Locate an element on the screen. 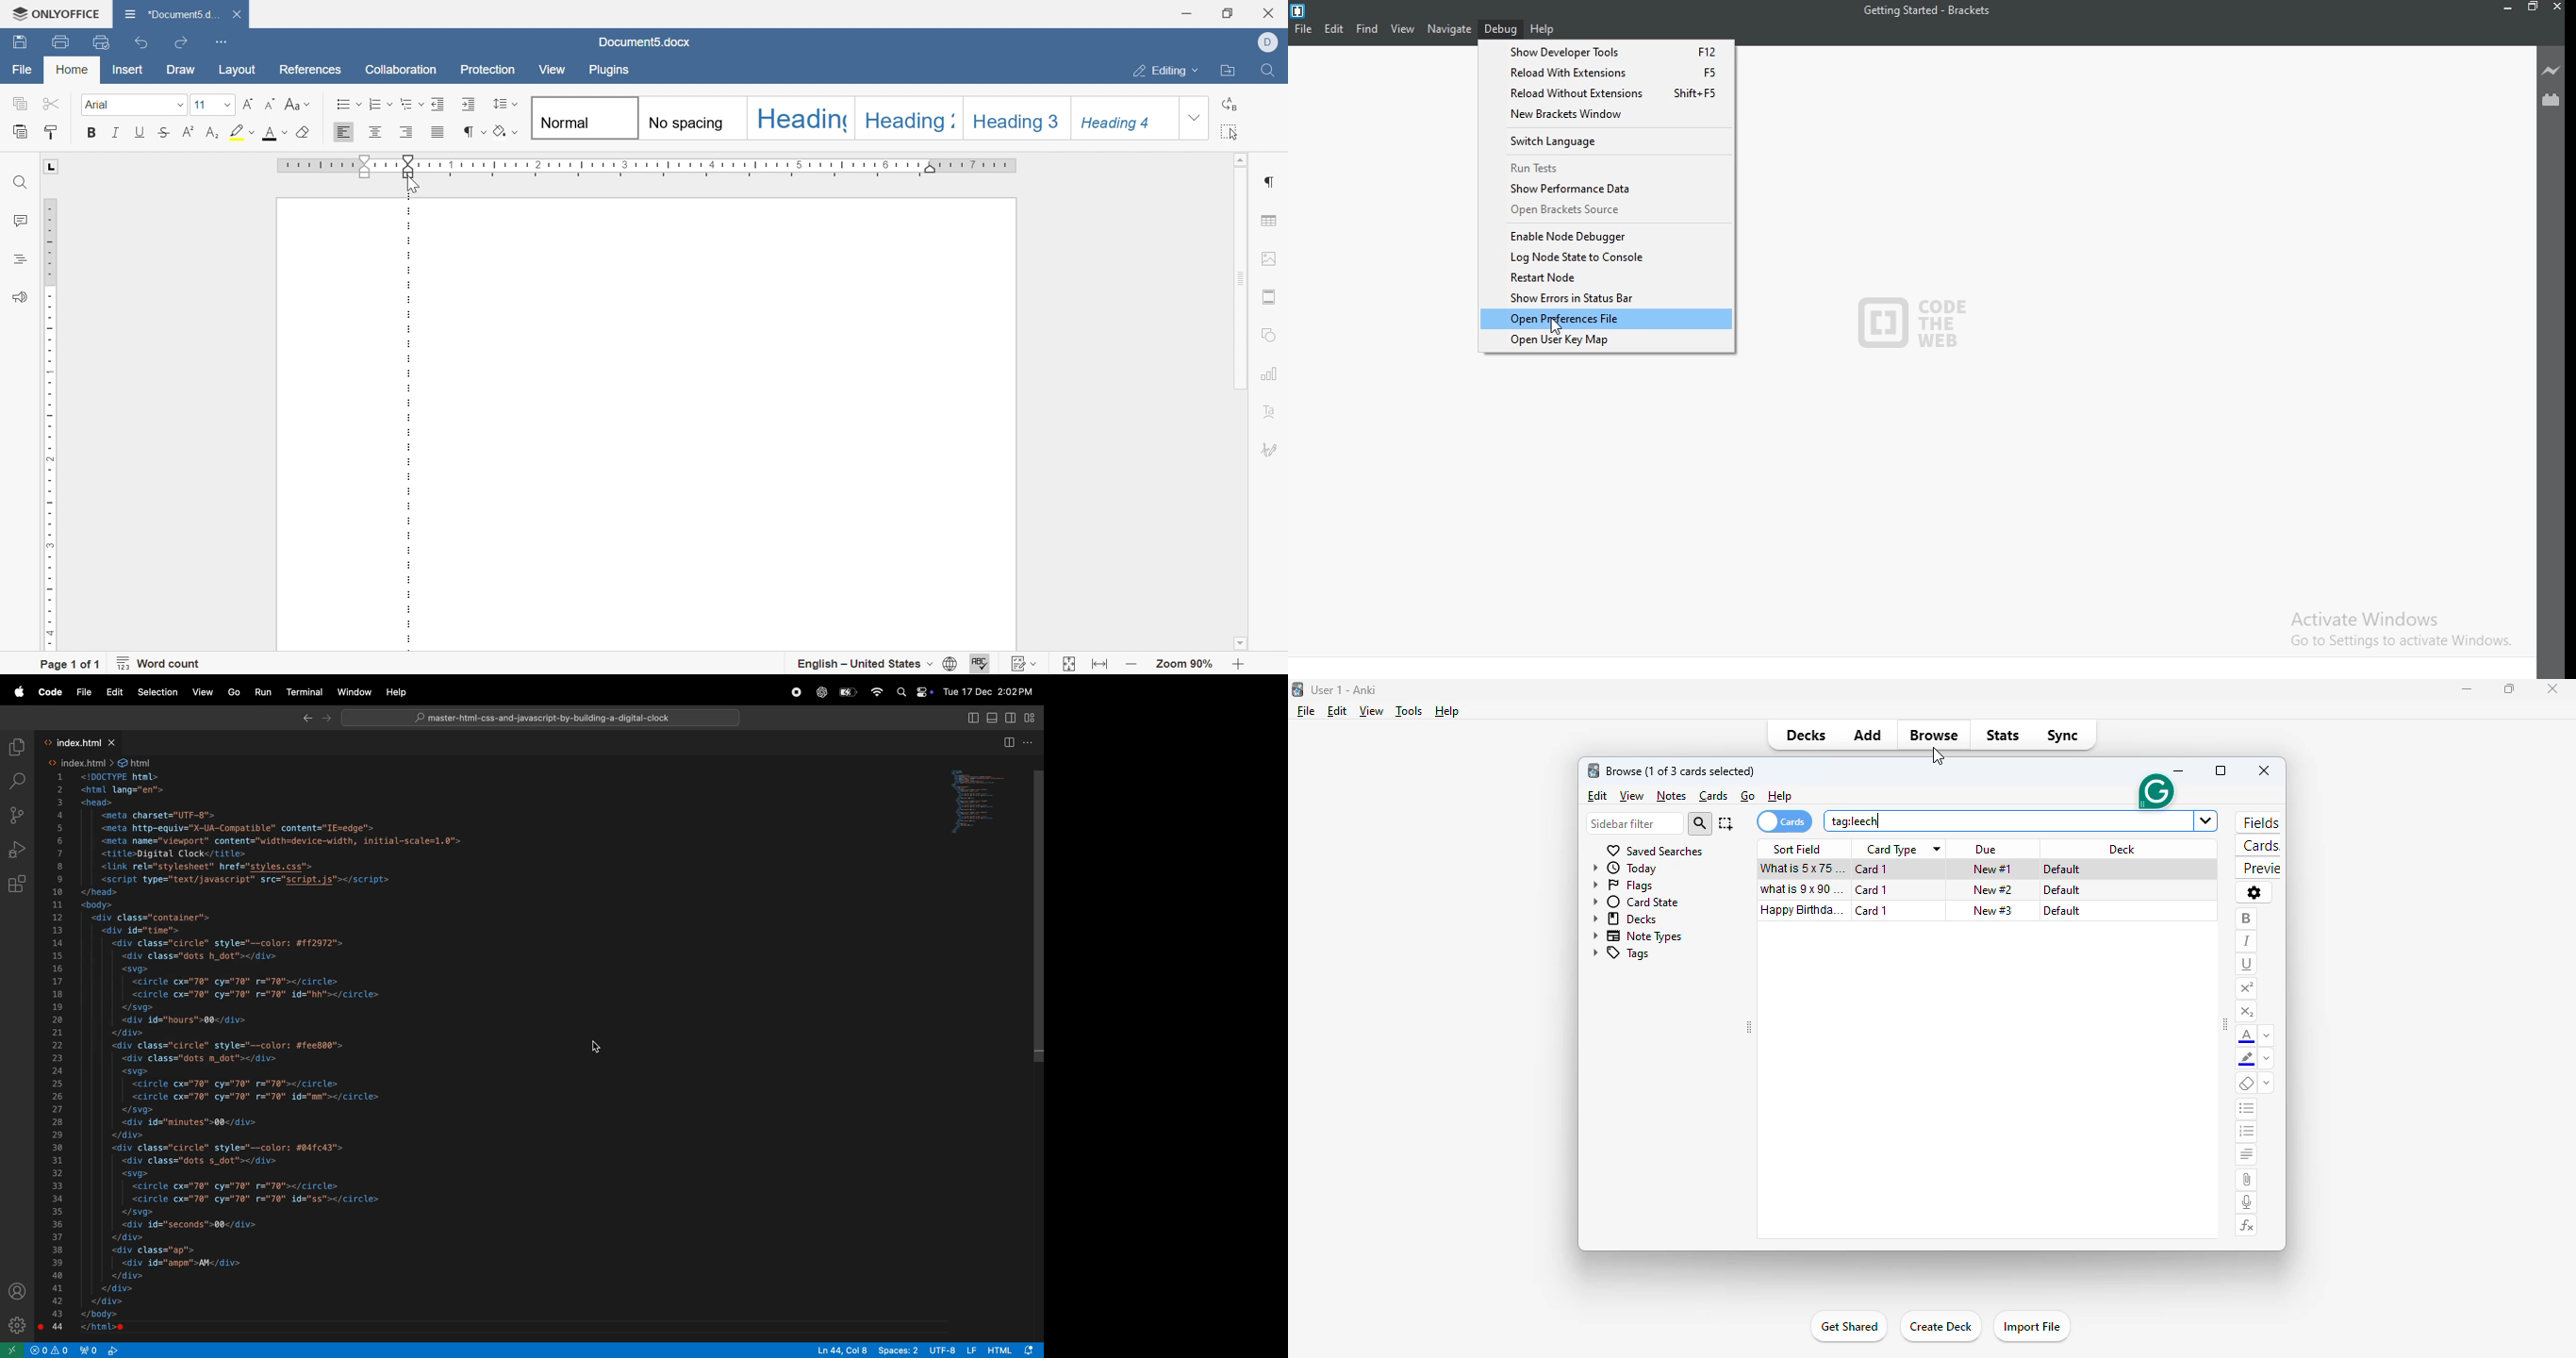 The image size is (2576, 1372). open window is located at coordinates (12, 1350).